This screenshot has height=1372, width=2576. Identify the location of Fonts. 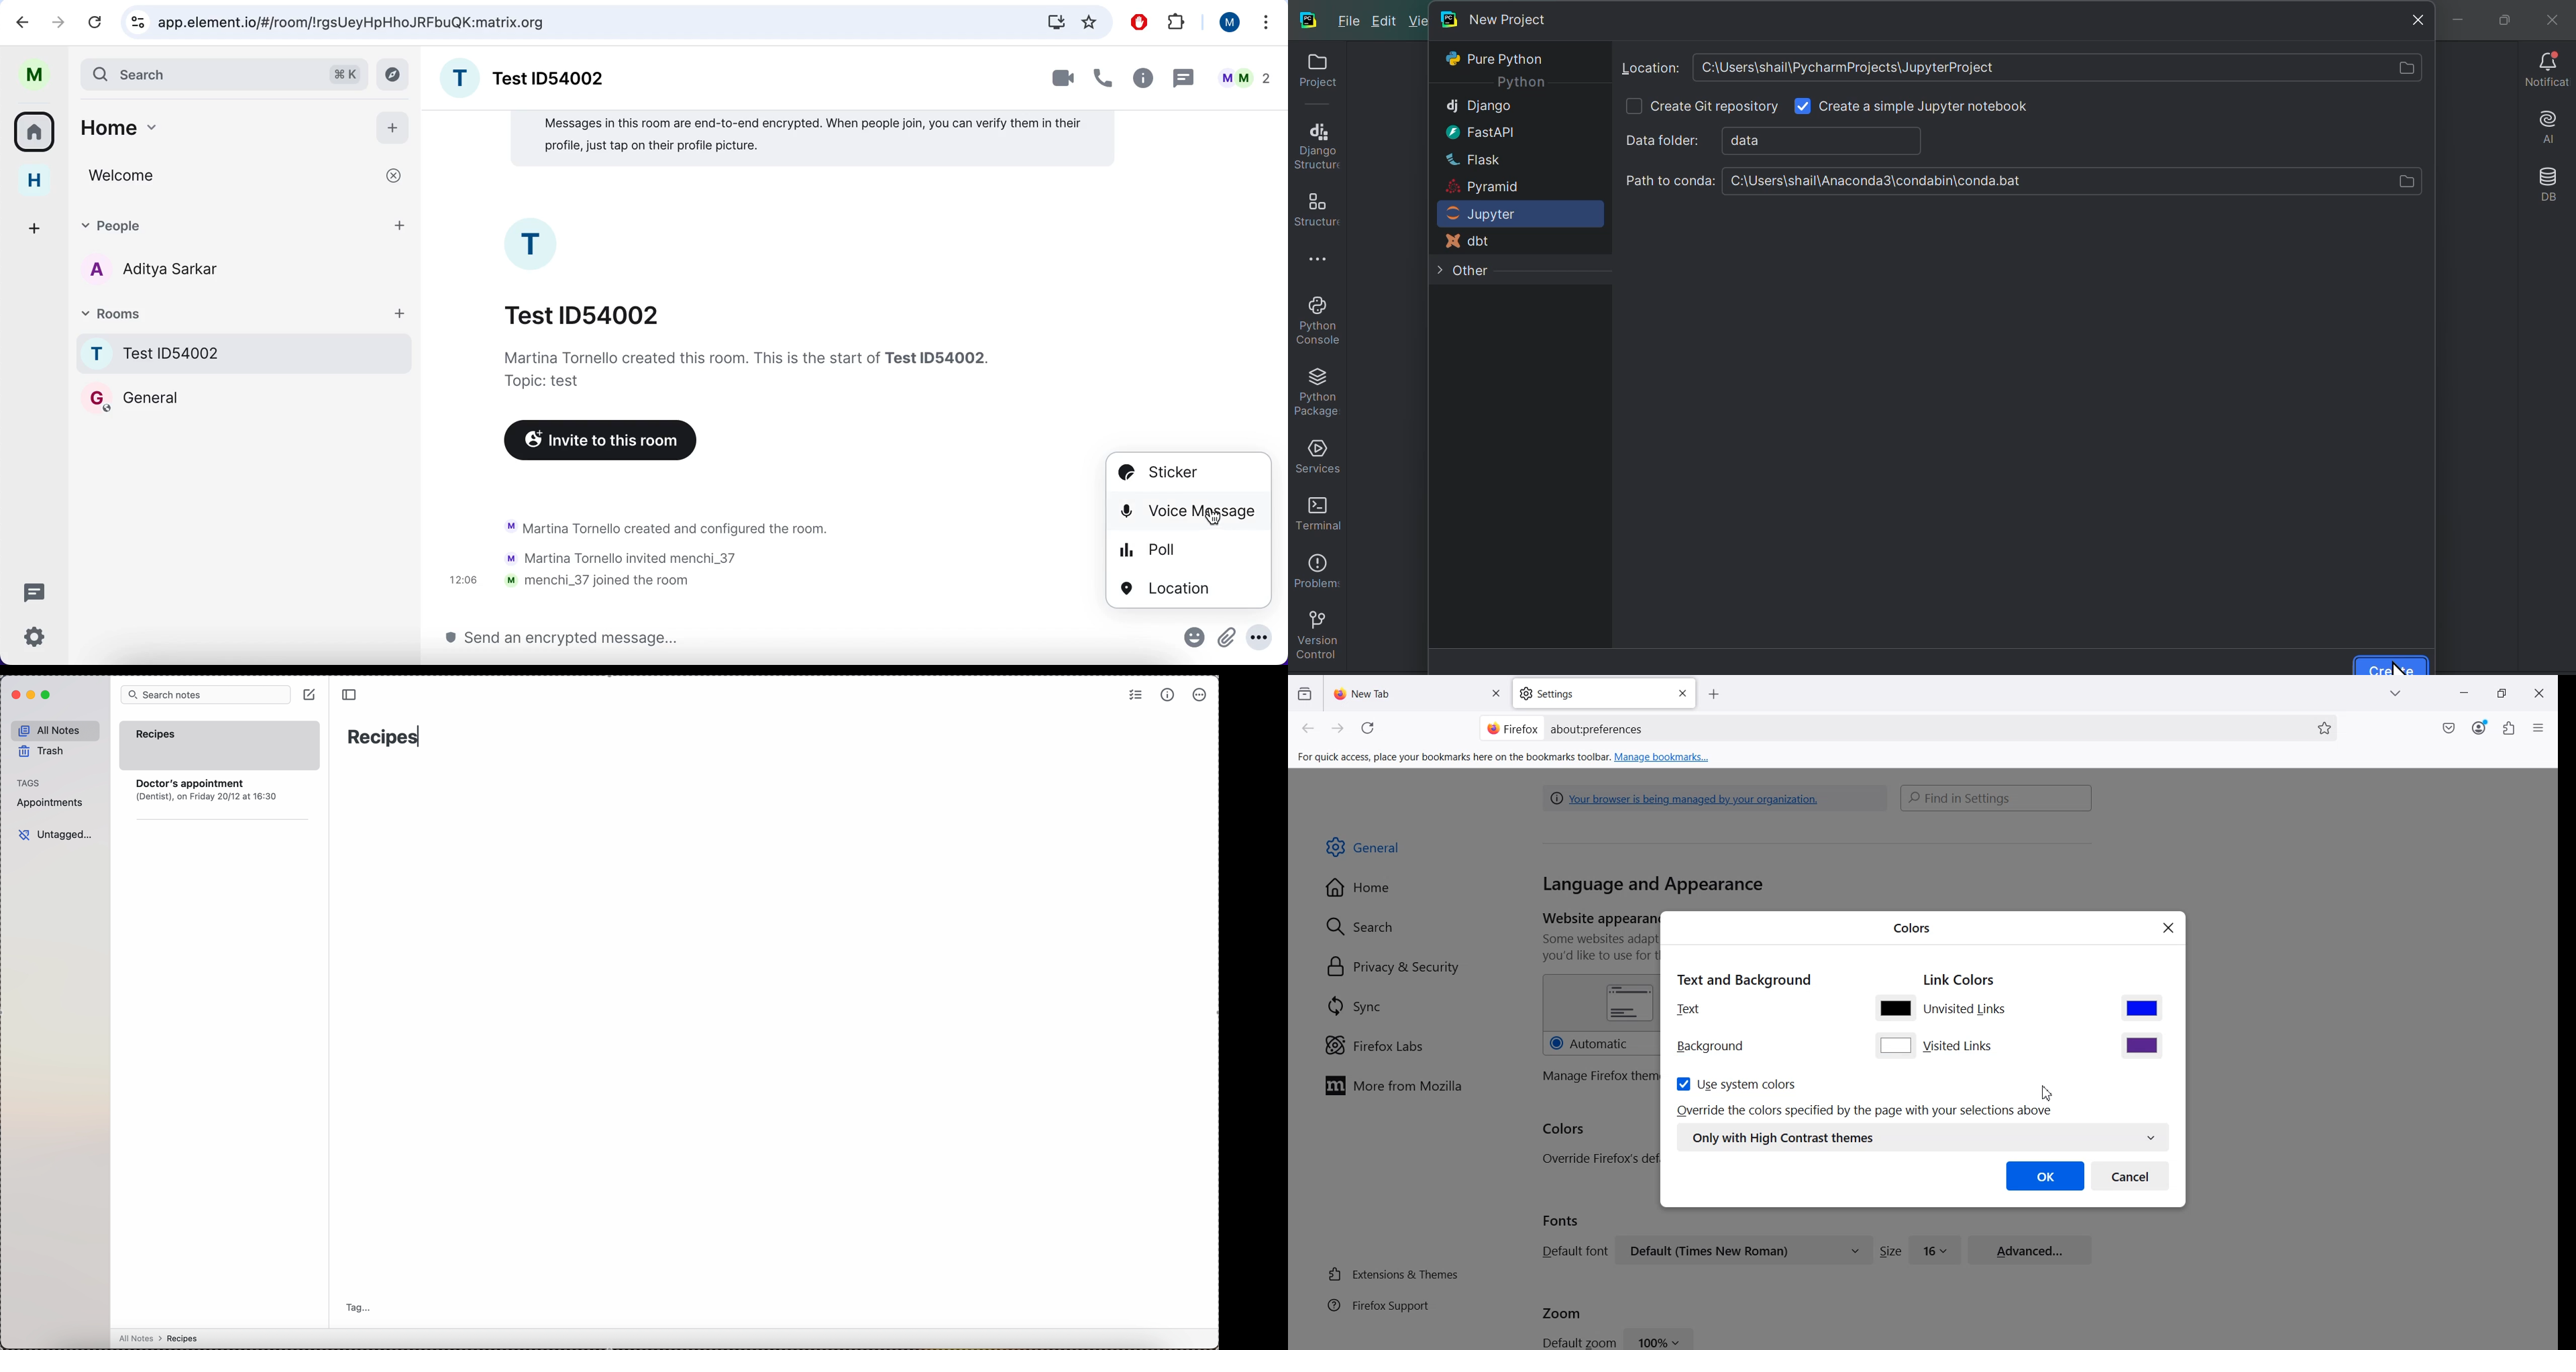
(1561, 1220).